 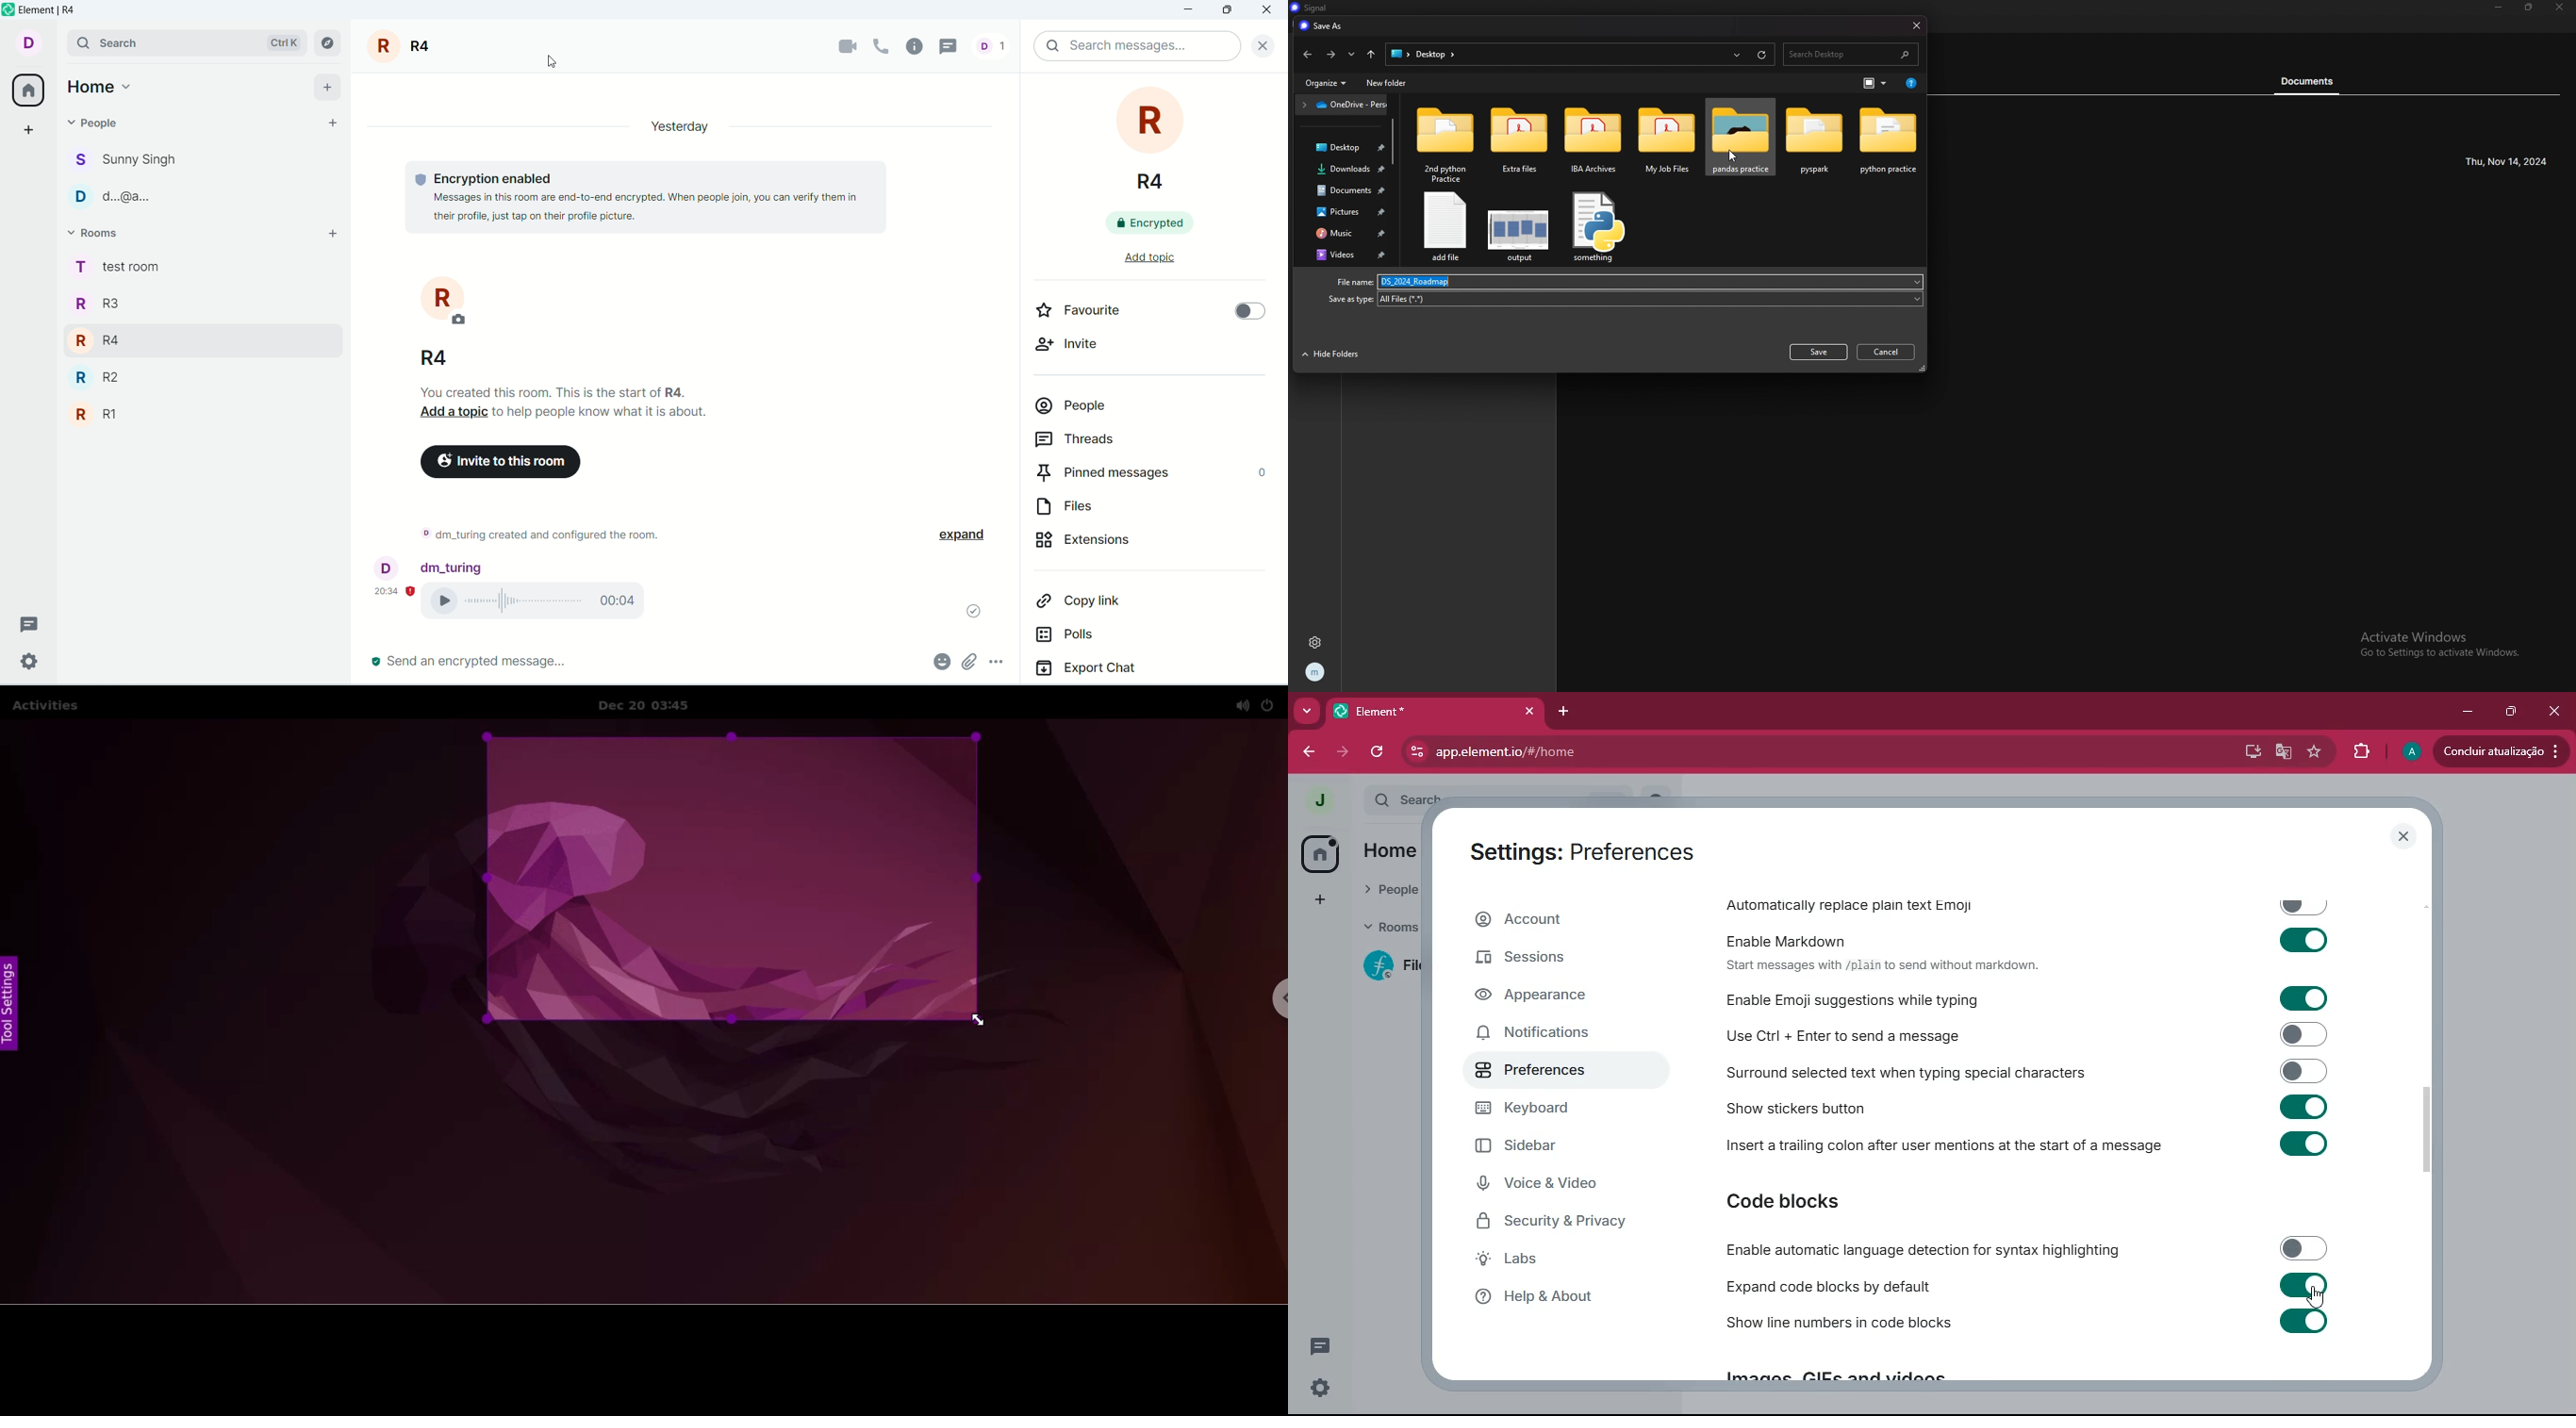 What do you see at coordinates (2405, 836) in the screenshot?
I see `close` at bounding box center [2405, 836].